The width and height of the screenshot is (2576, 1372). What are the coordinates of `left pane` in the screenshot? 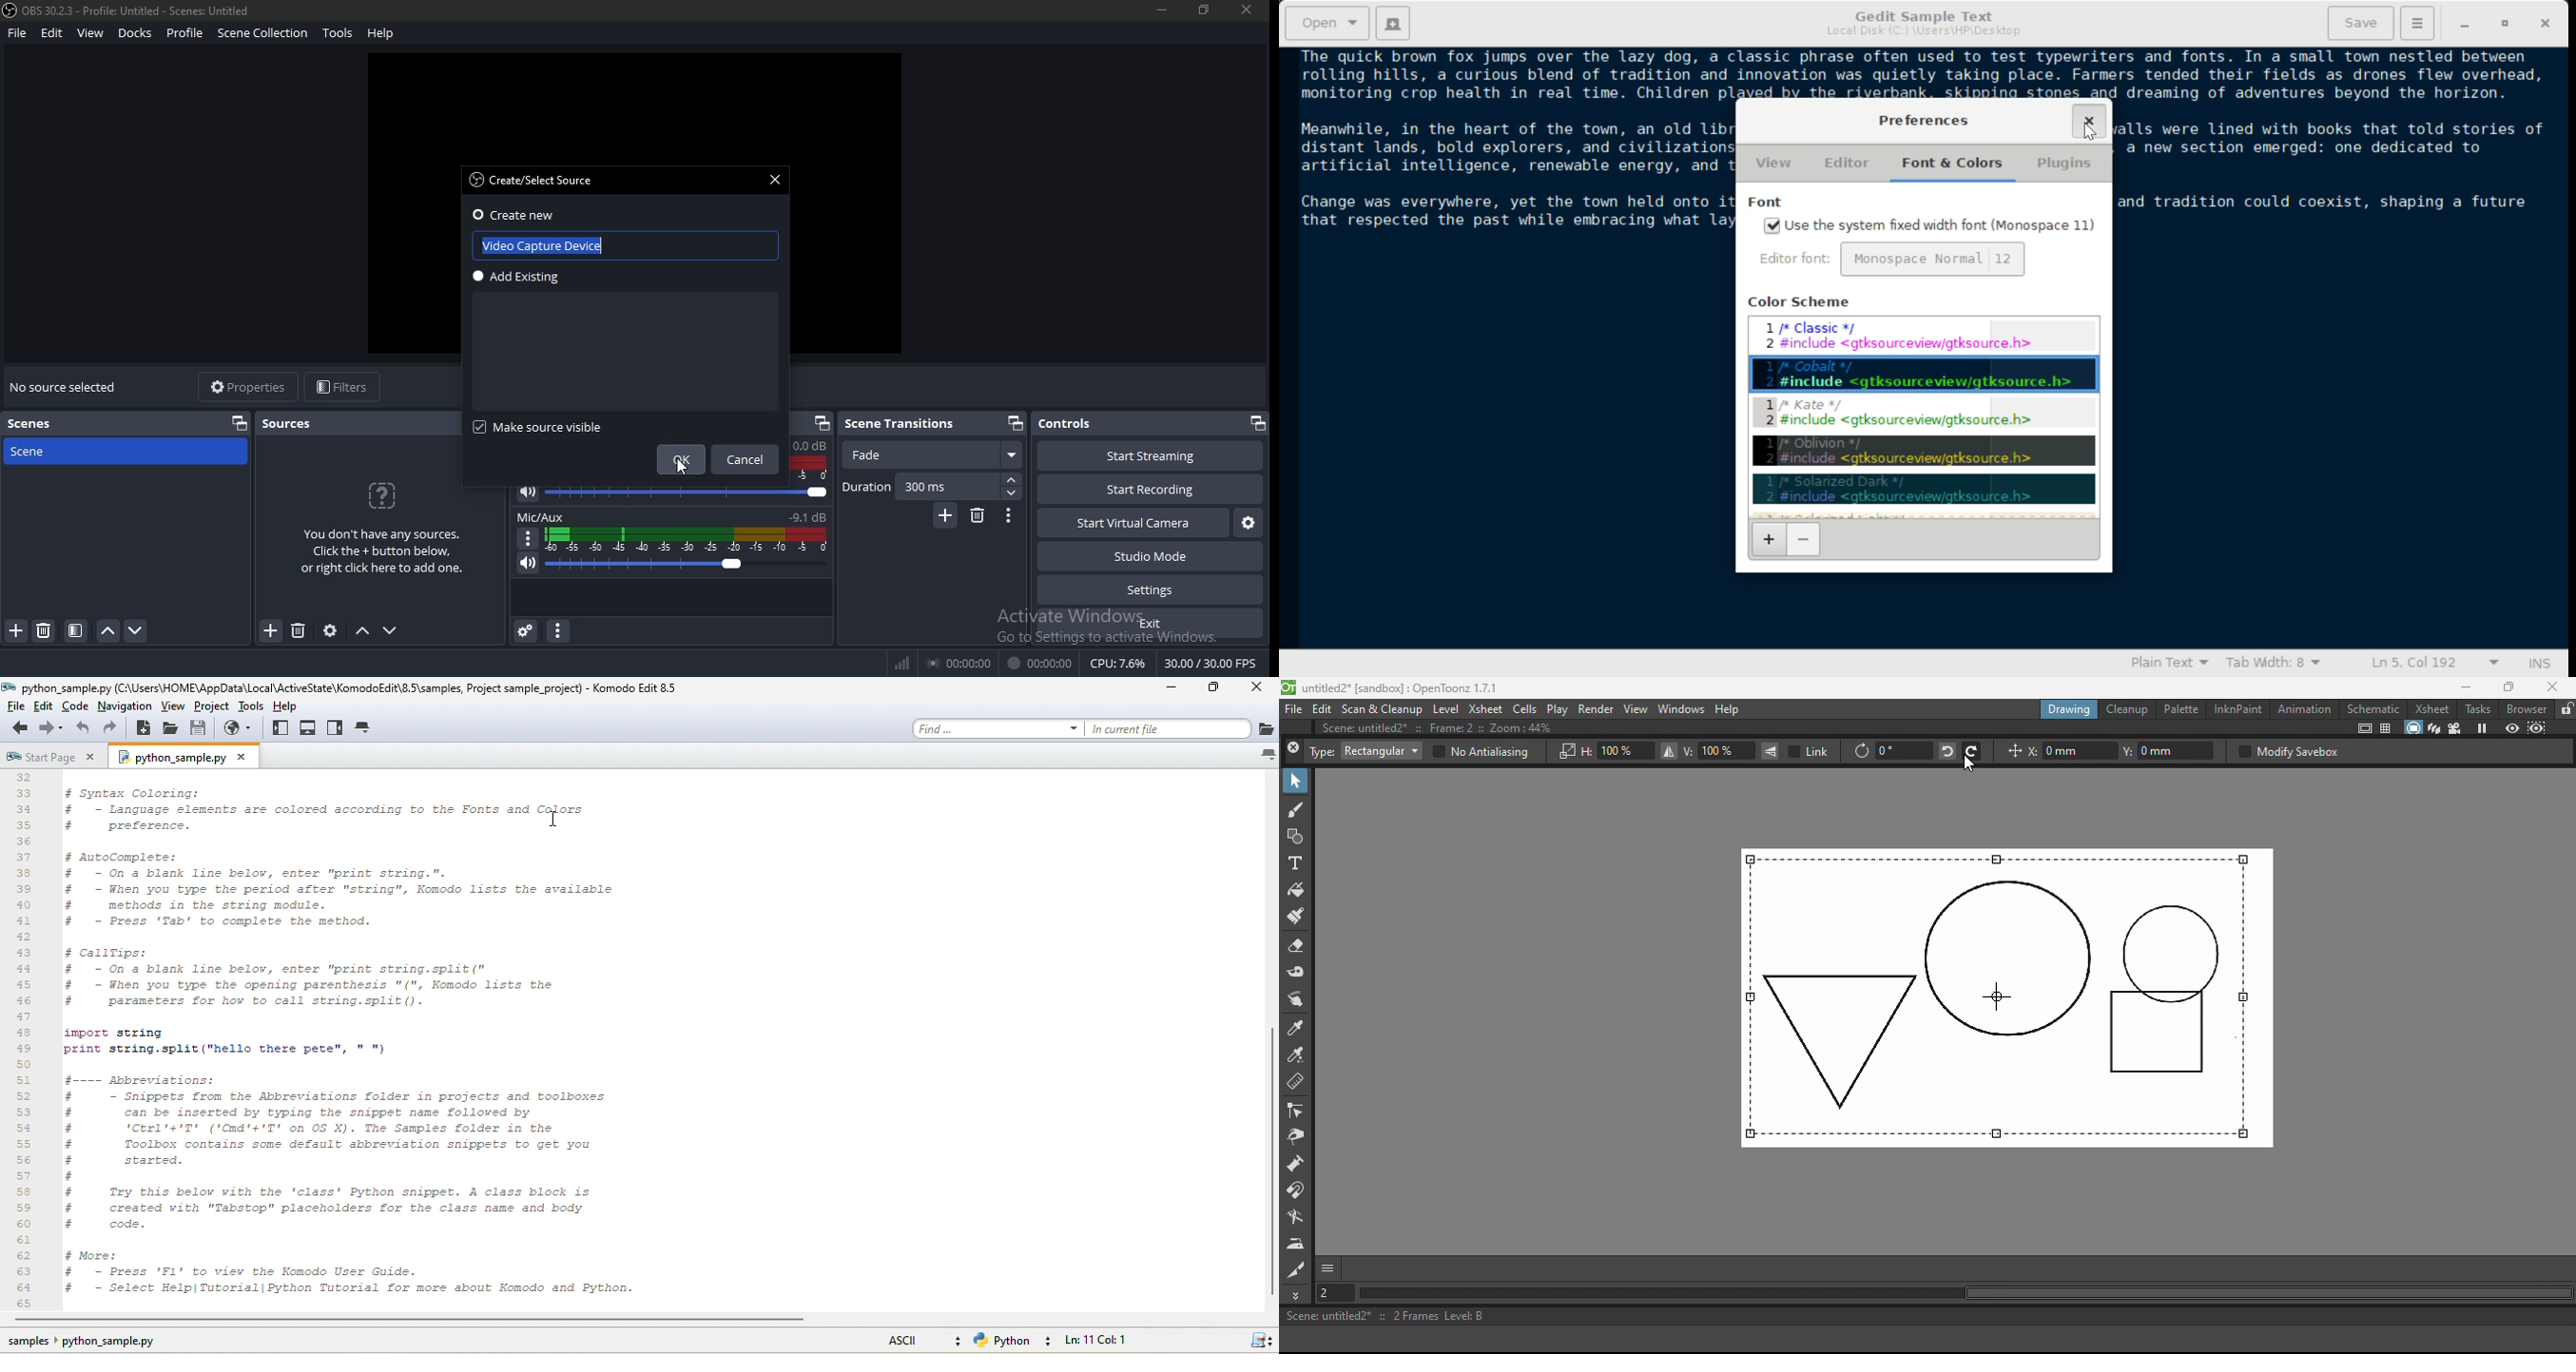 It's located at (282, 729).